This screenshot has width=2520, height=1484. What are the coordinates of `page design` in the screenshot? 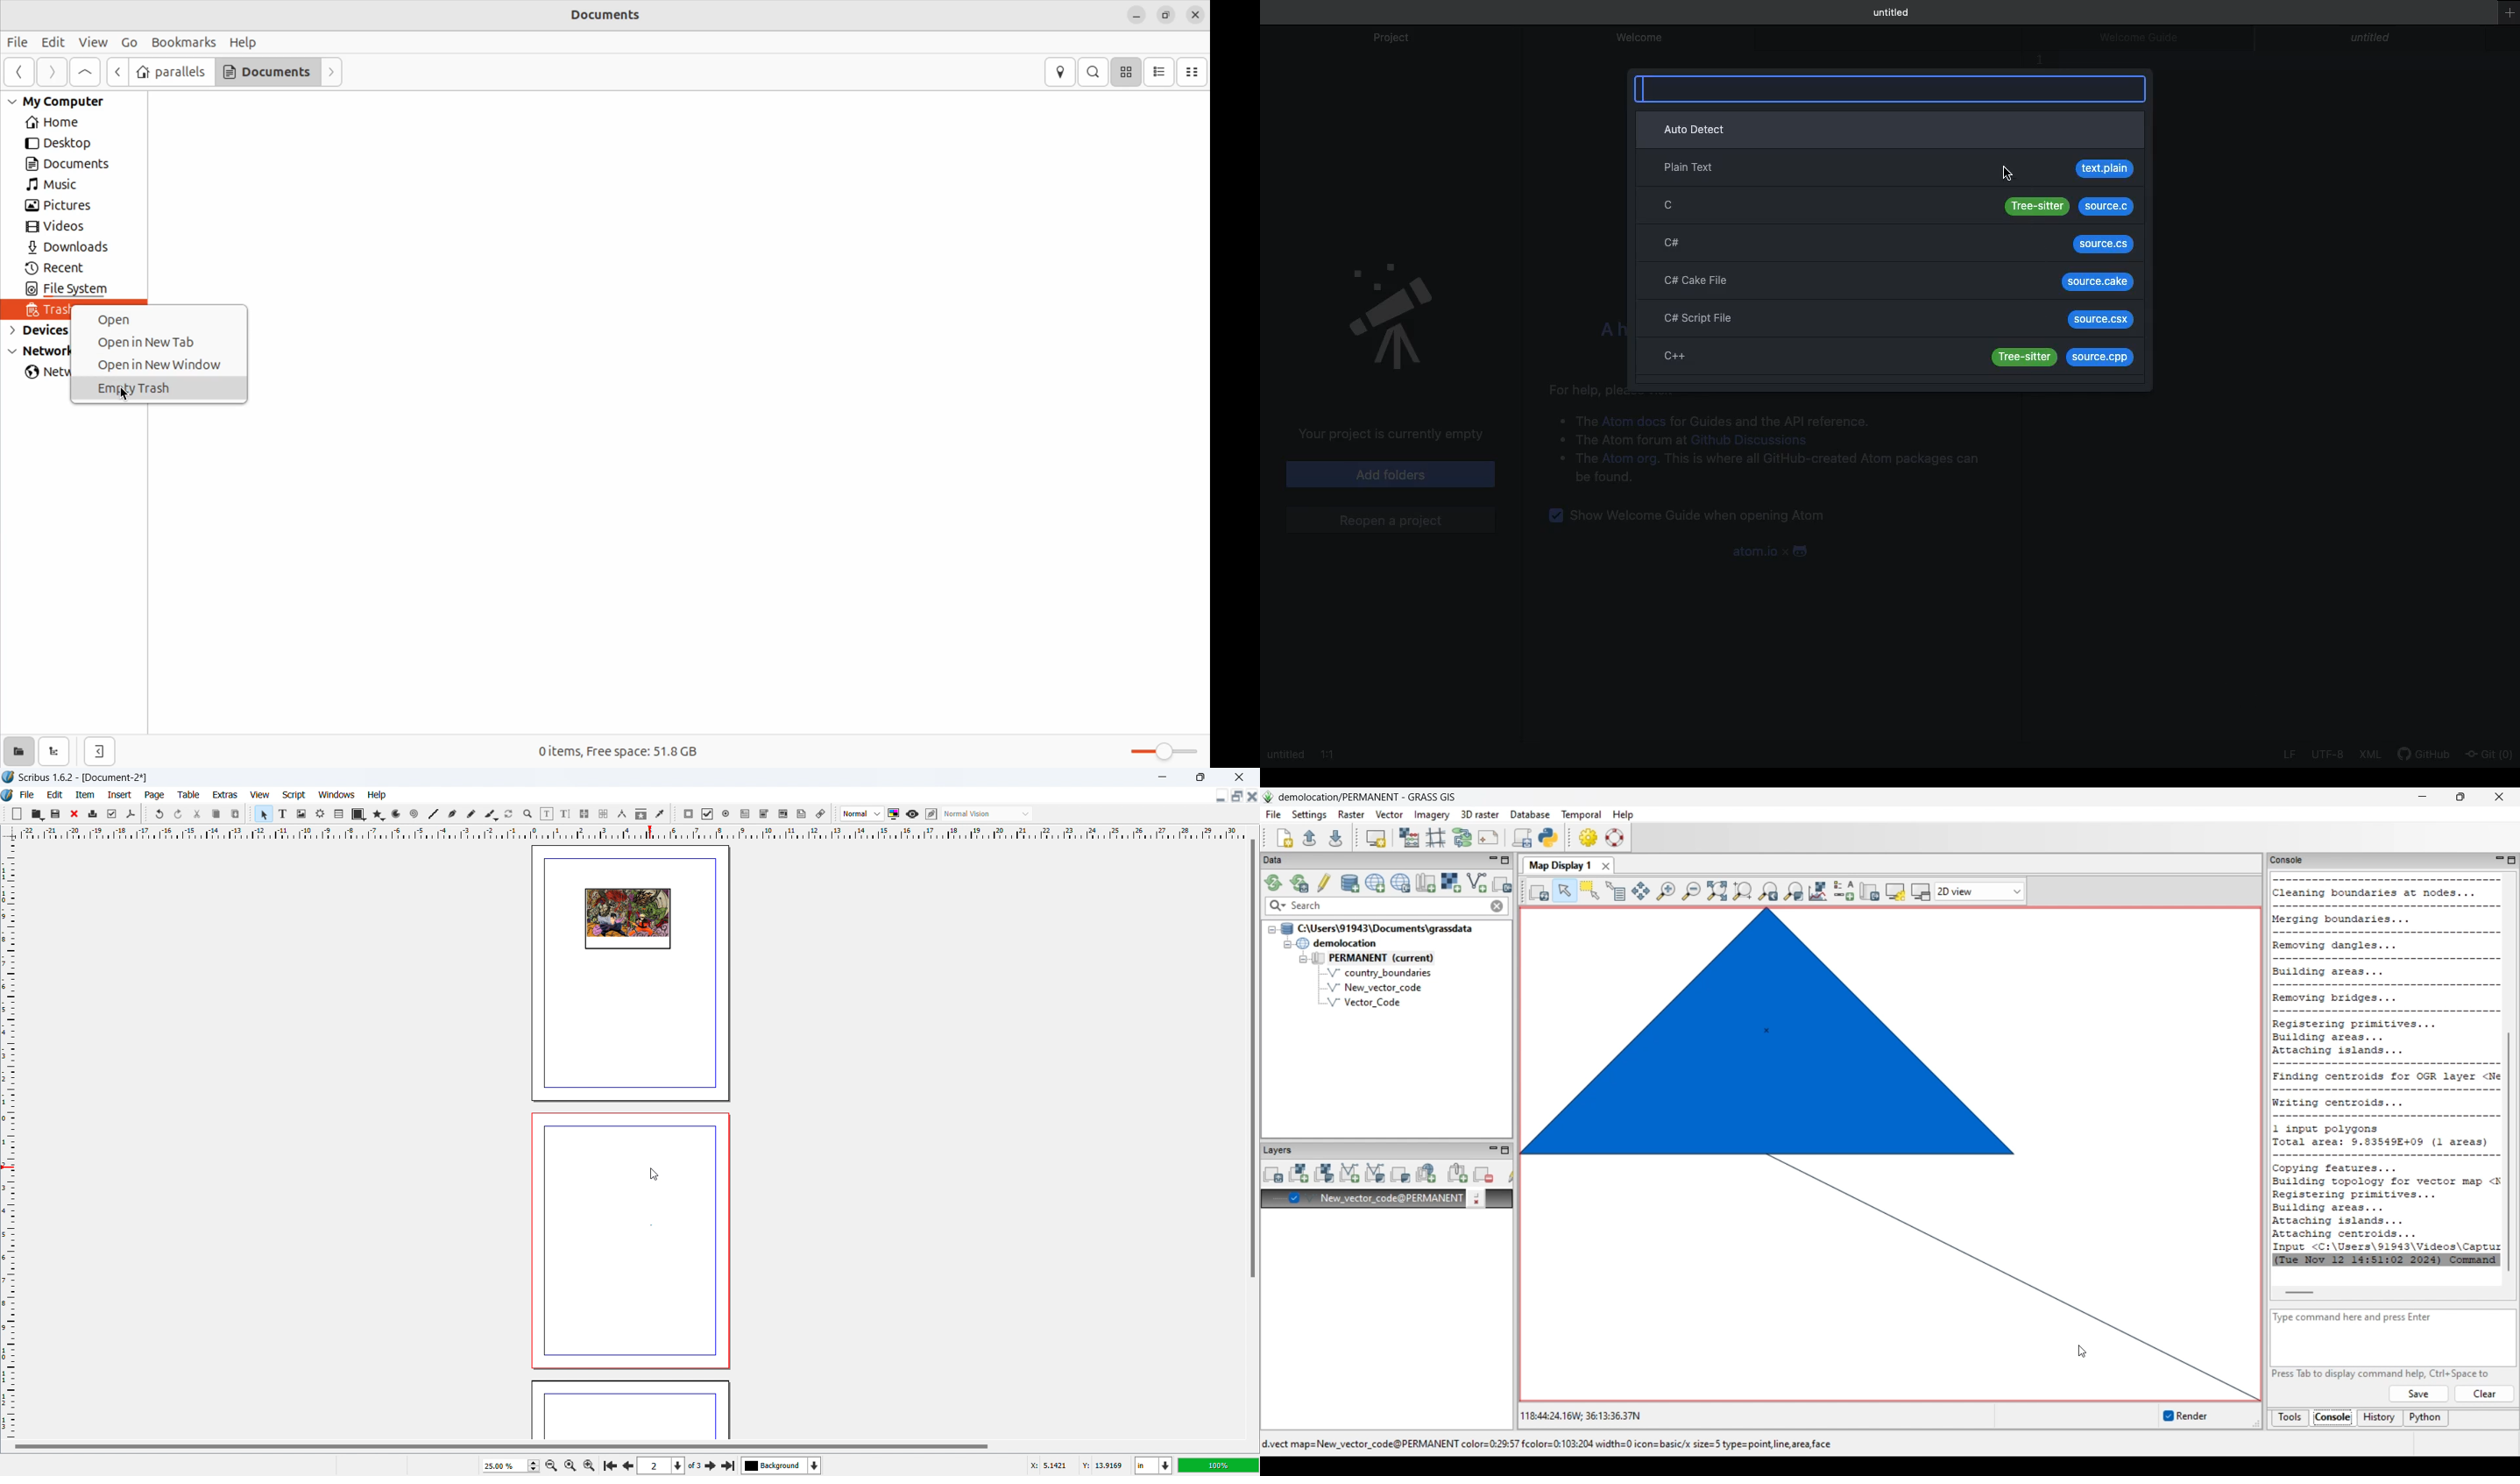 It's located at (627, 919).